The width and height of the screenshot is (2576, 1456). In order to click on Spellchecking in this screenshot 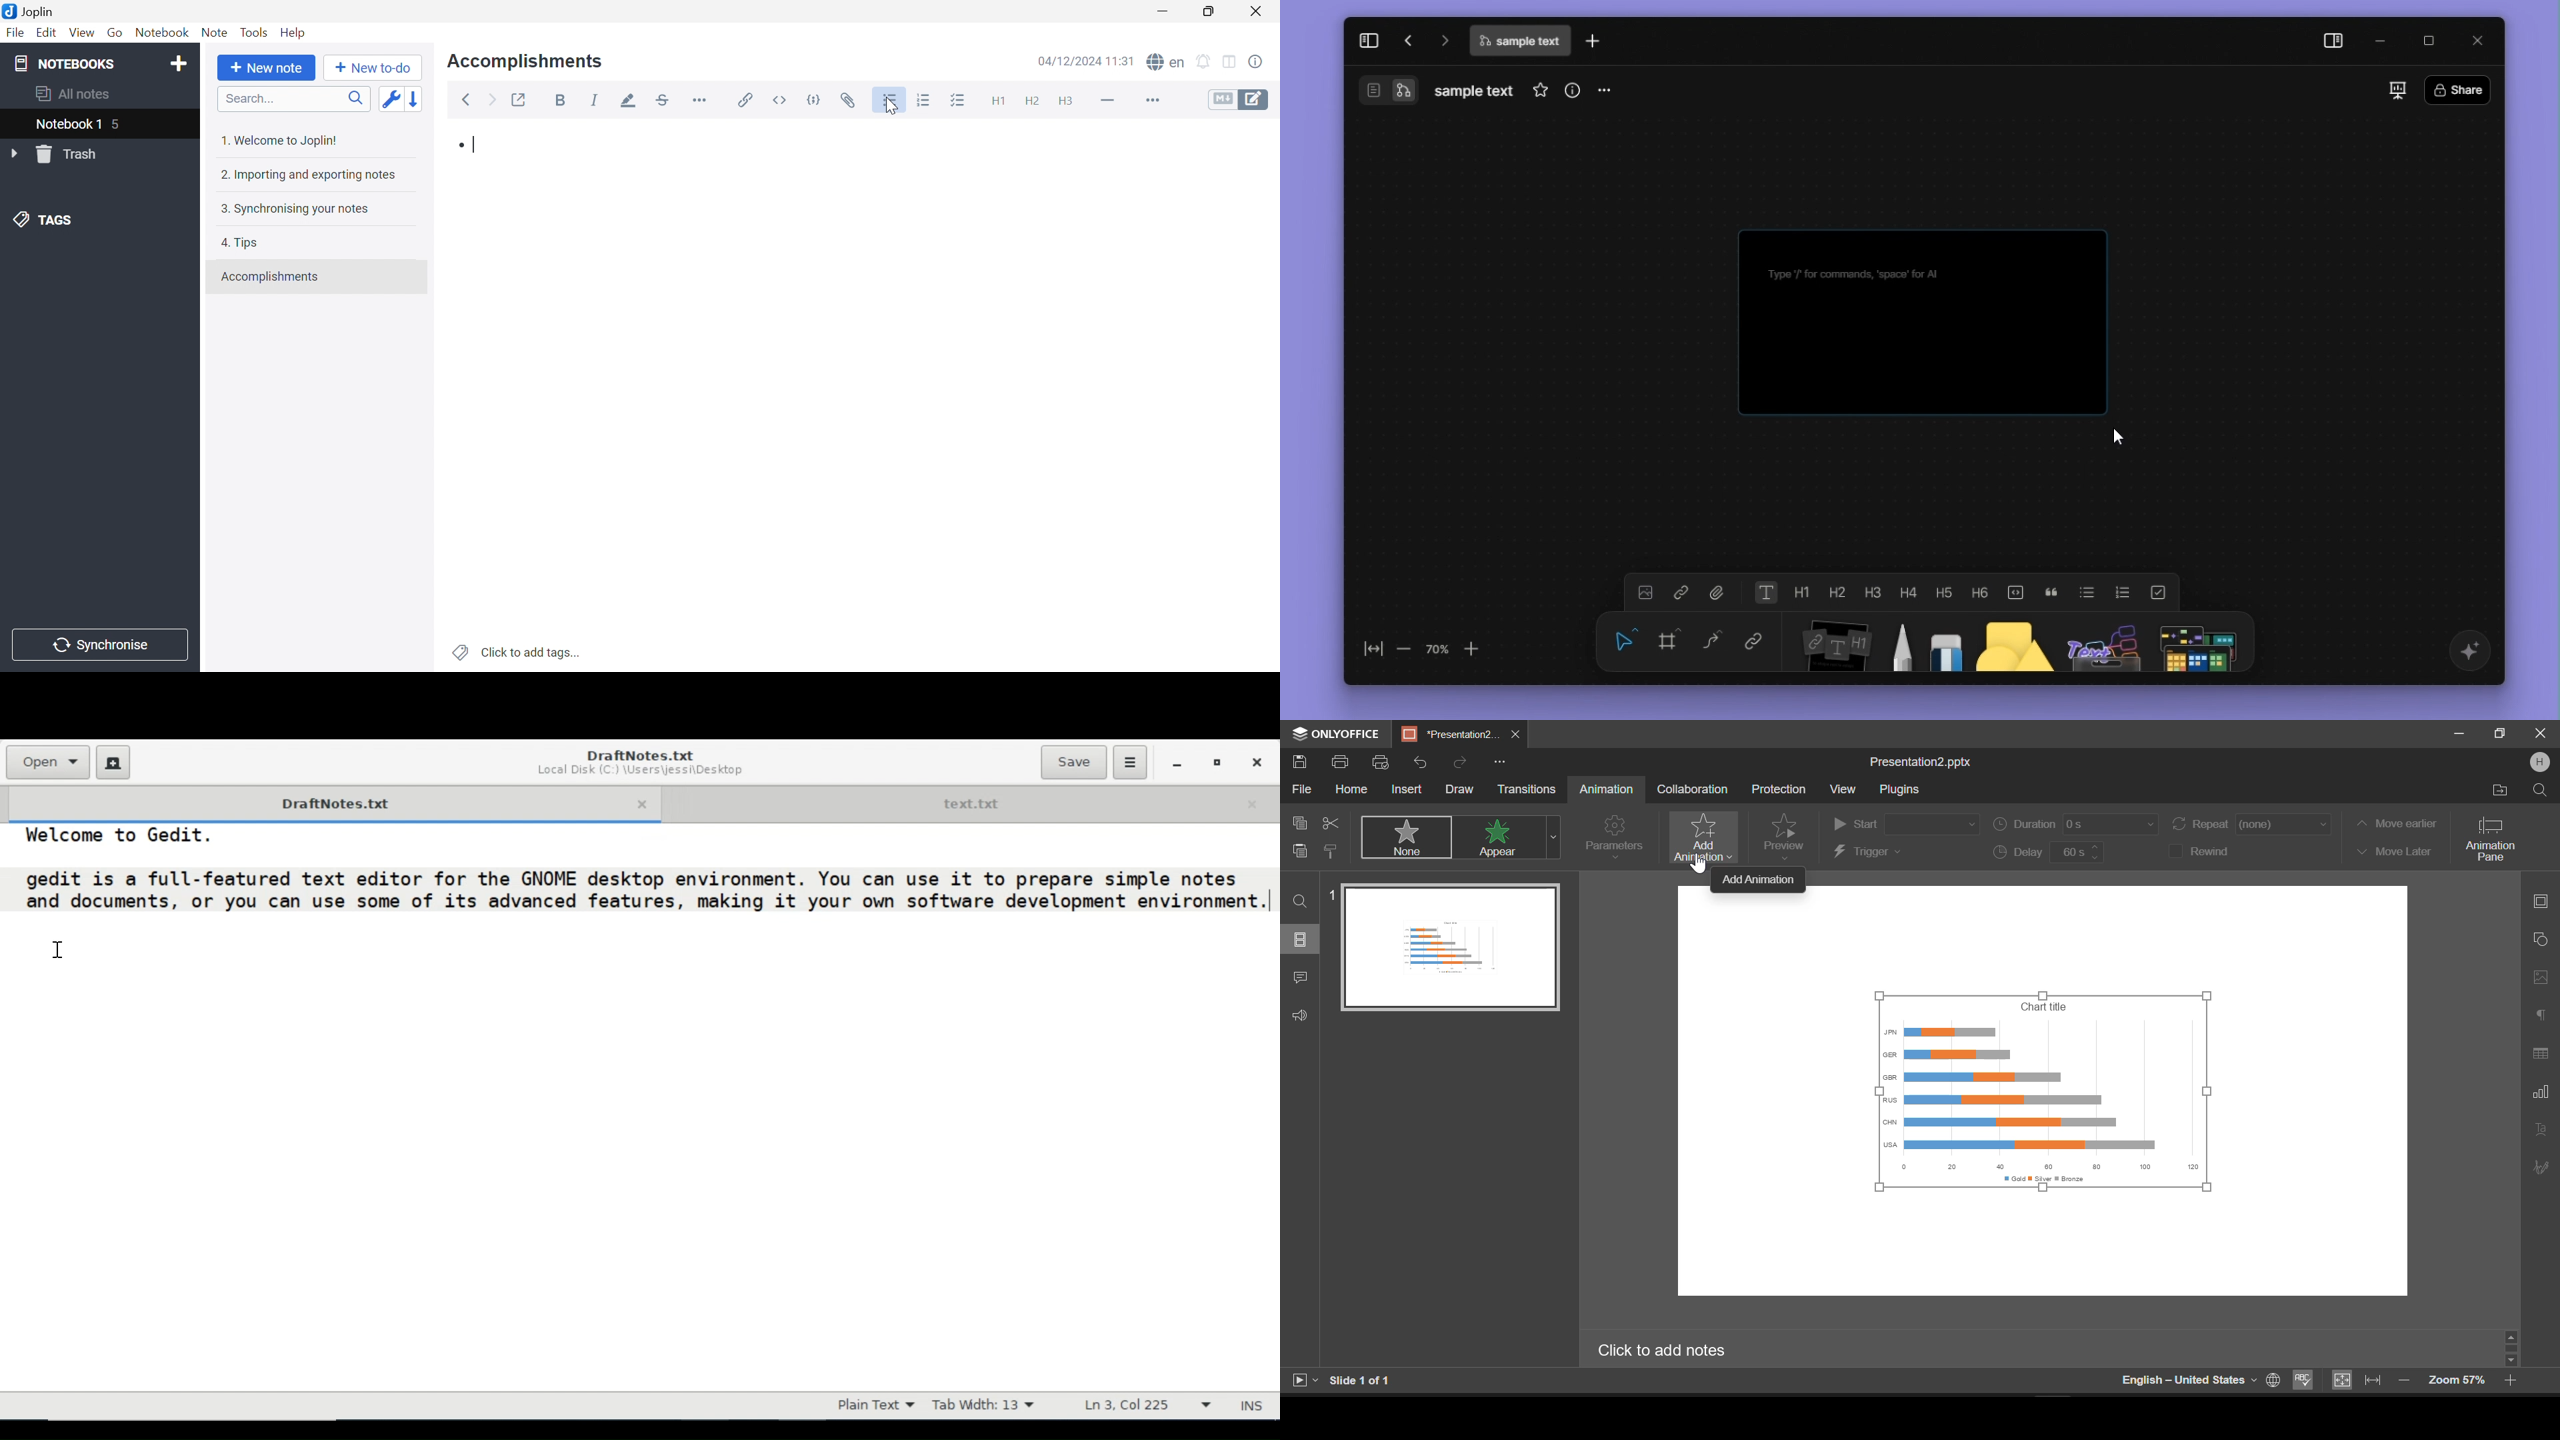, I will do `click(2303, 1381)`.